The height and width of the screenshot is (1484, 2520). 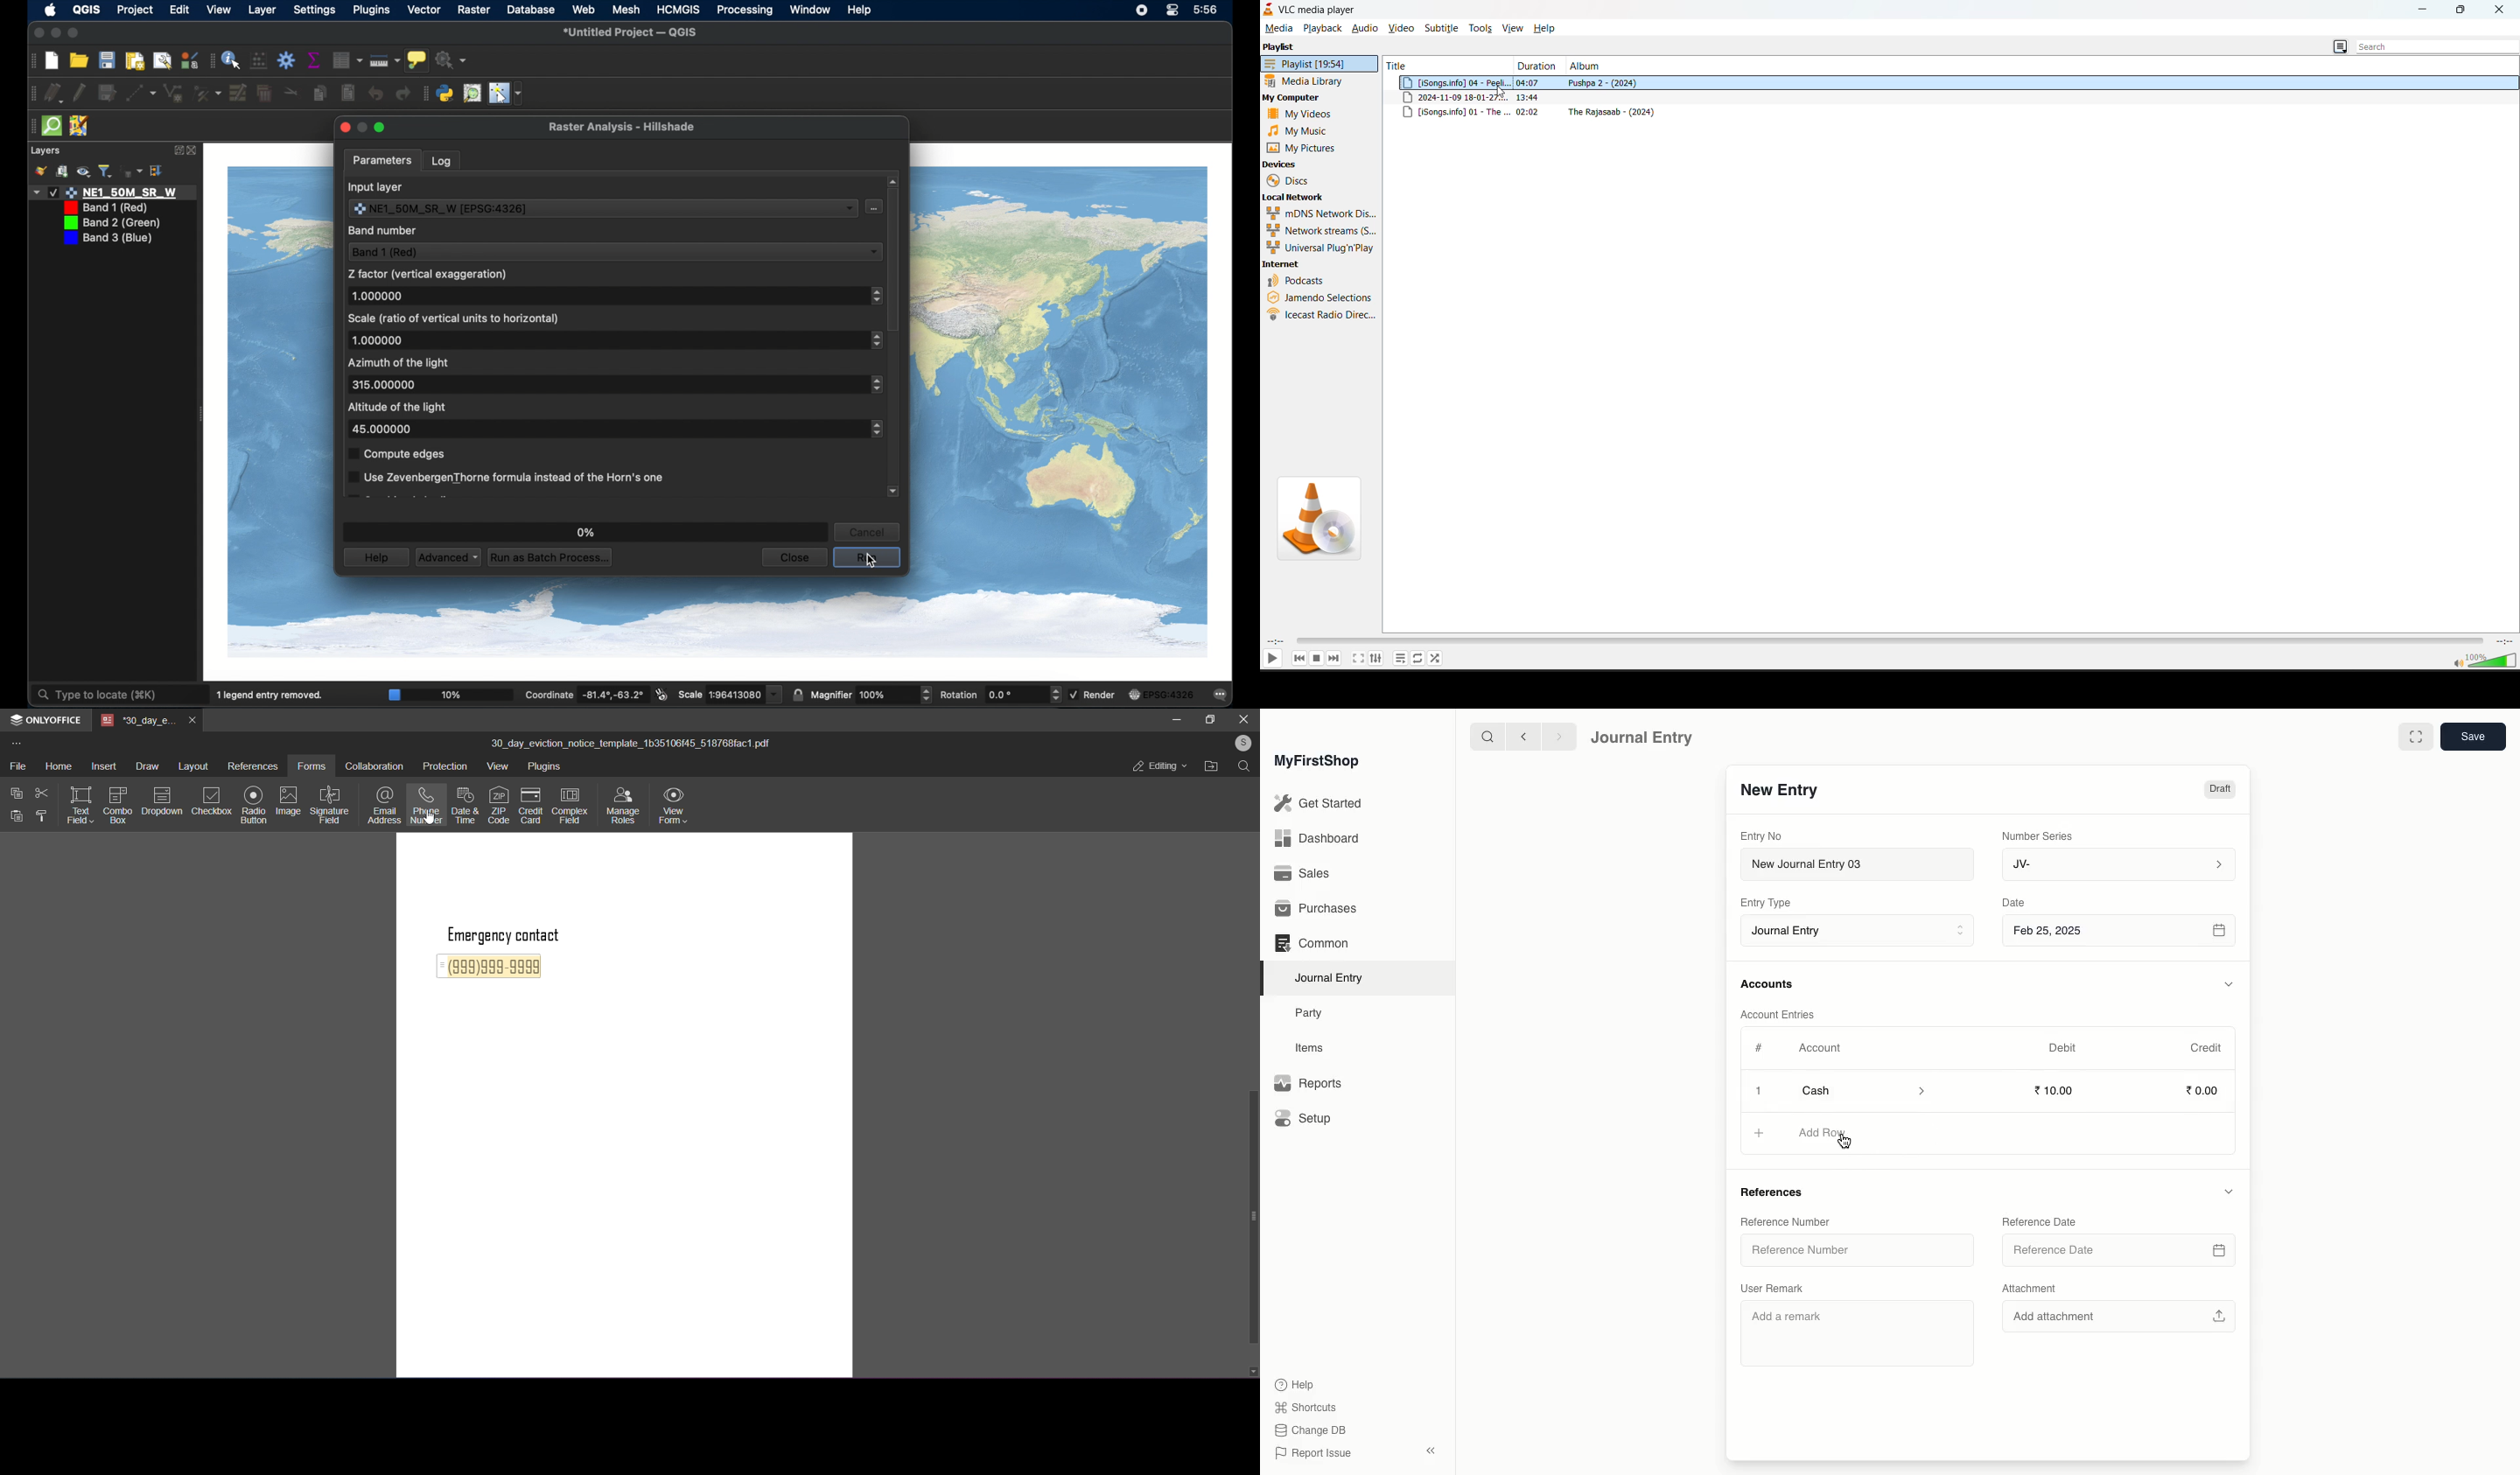 I want to click on universal plug n play, so click(x=1319, y=247).